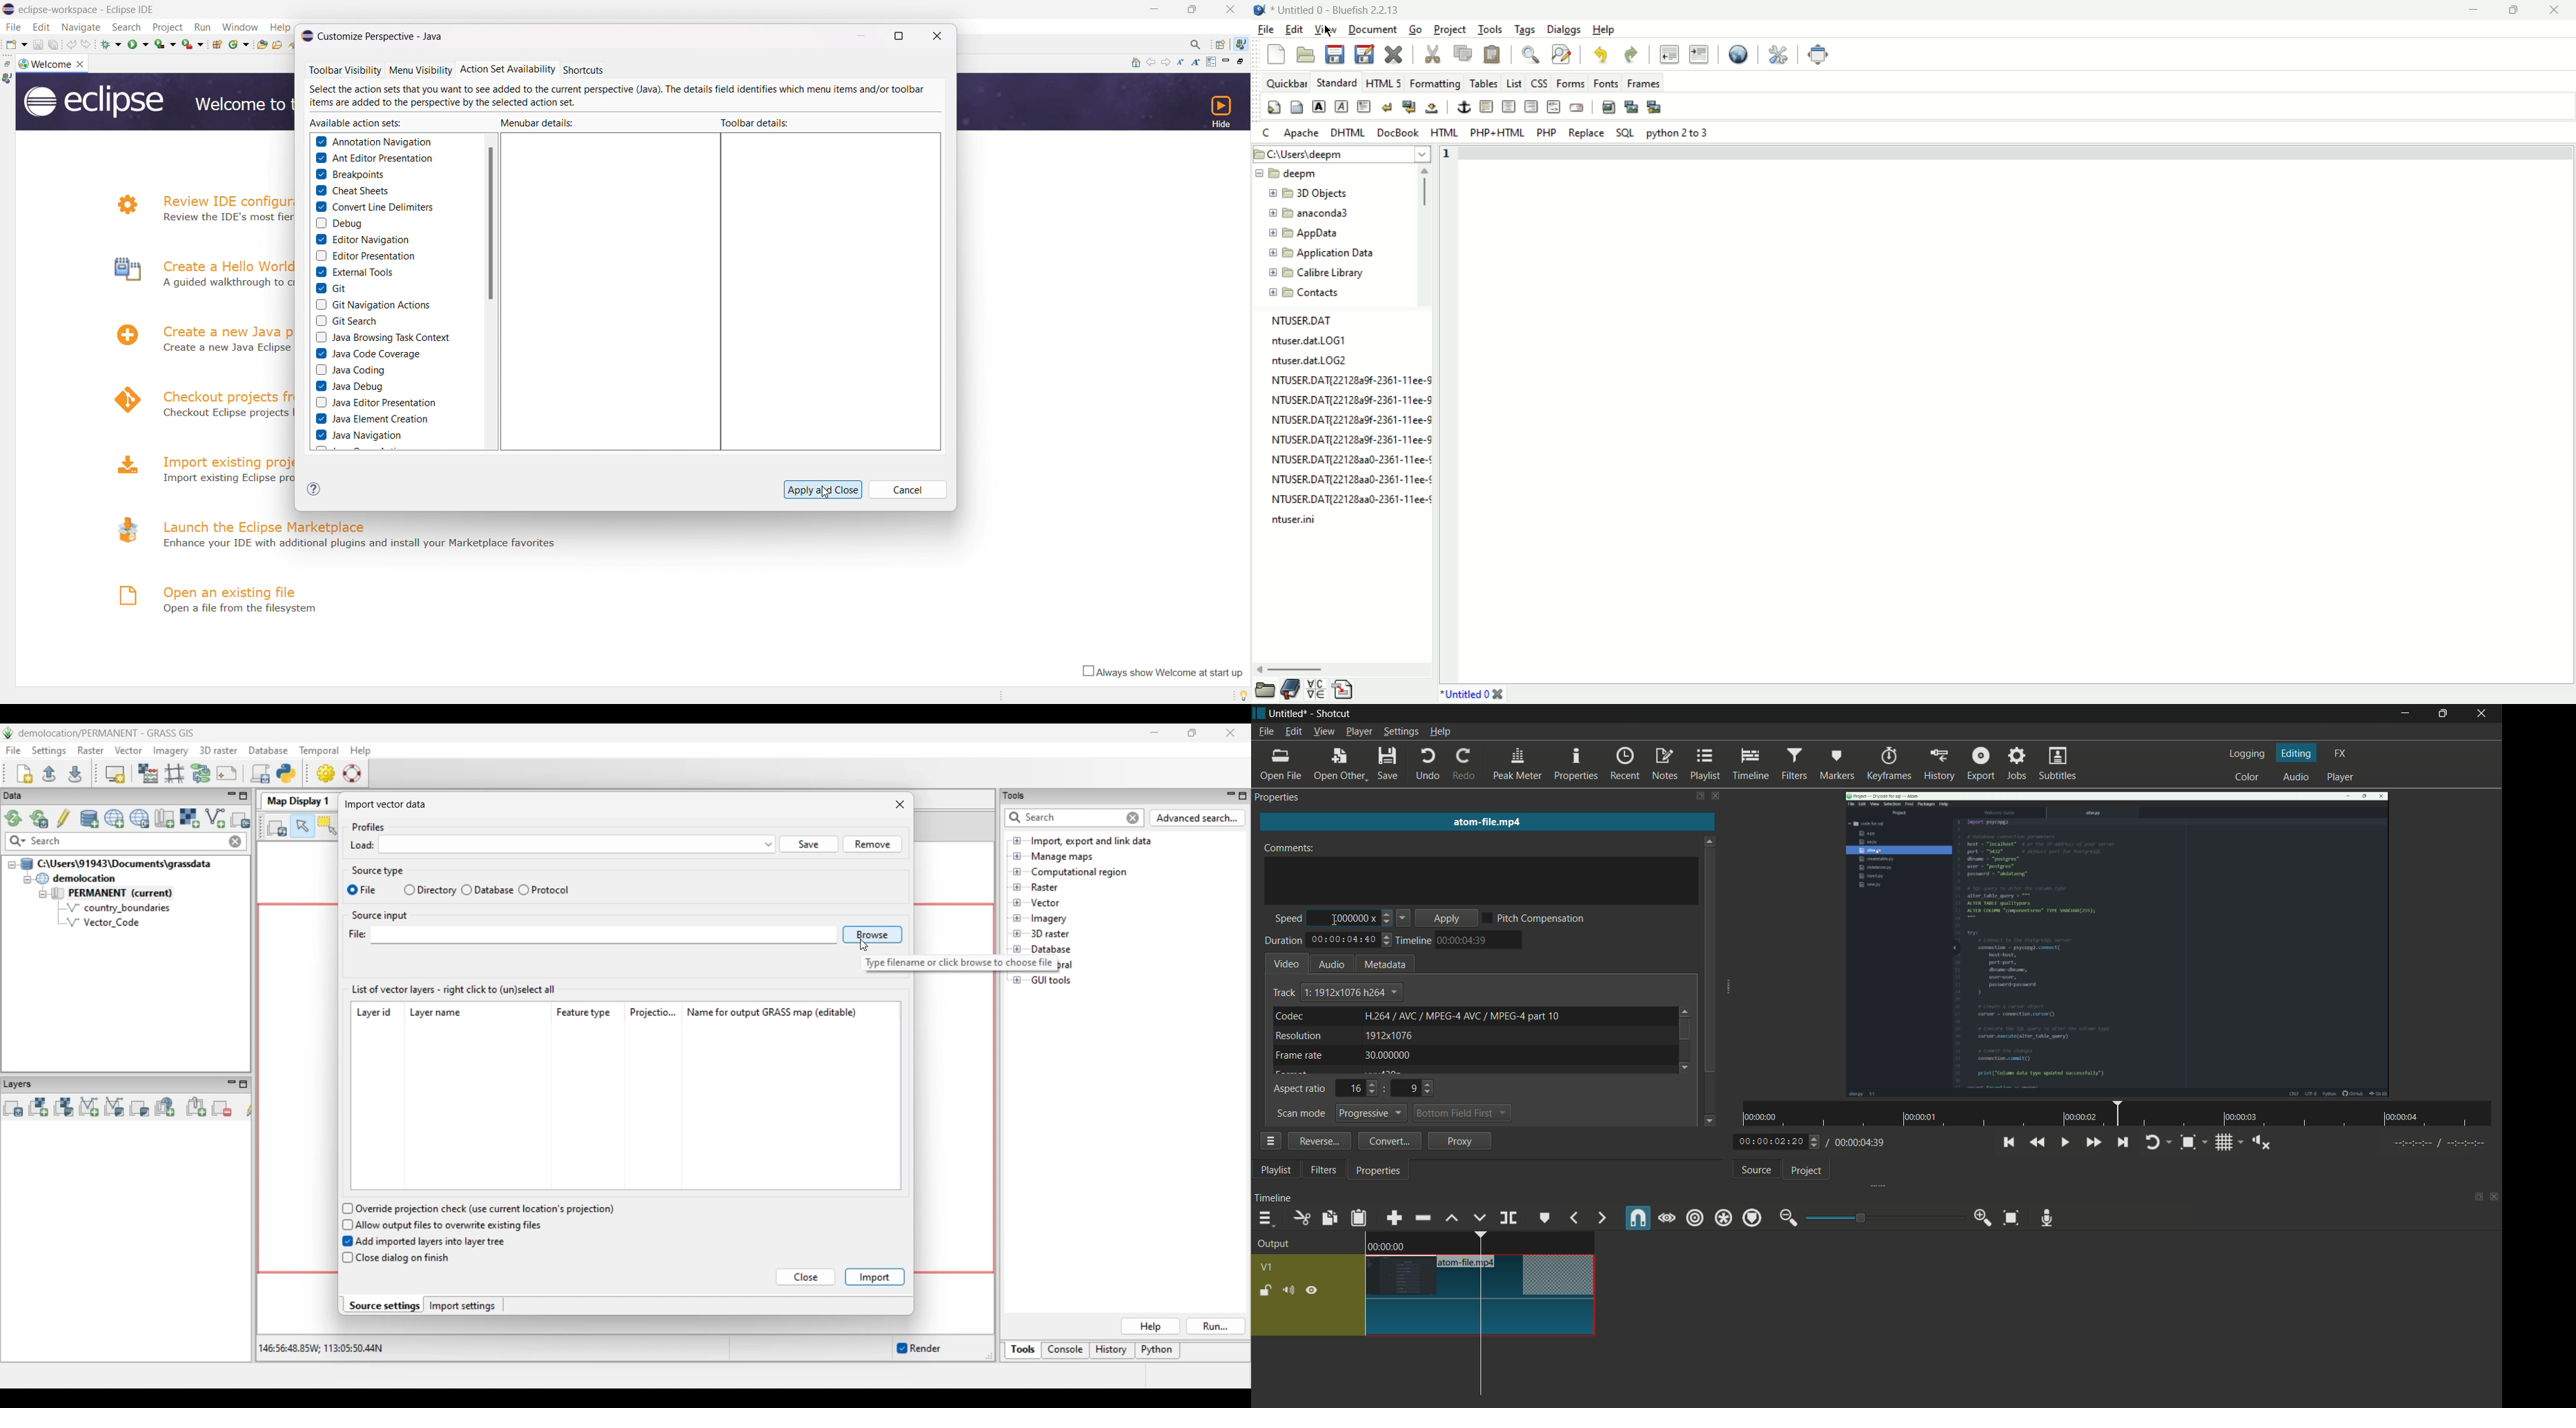  Describe the element at coordinates (1240, 695) in the screenshot. I see `tip of the day` at that location.